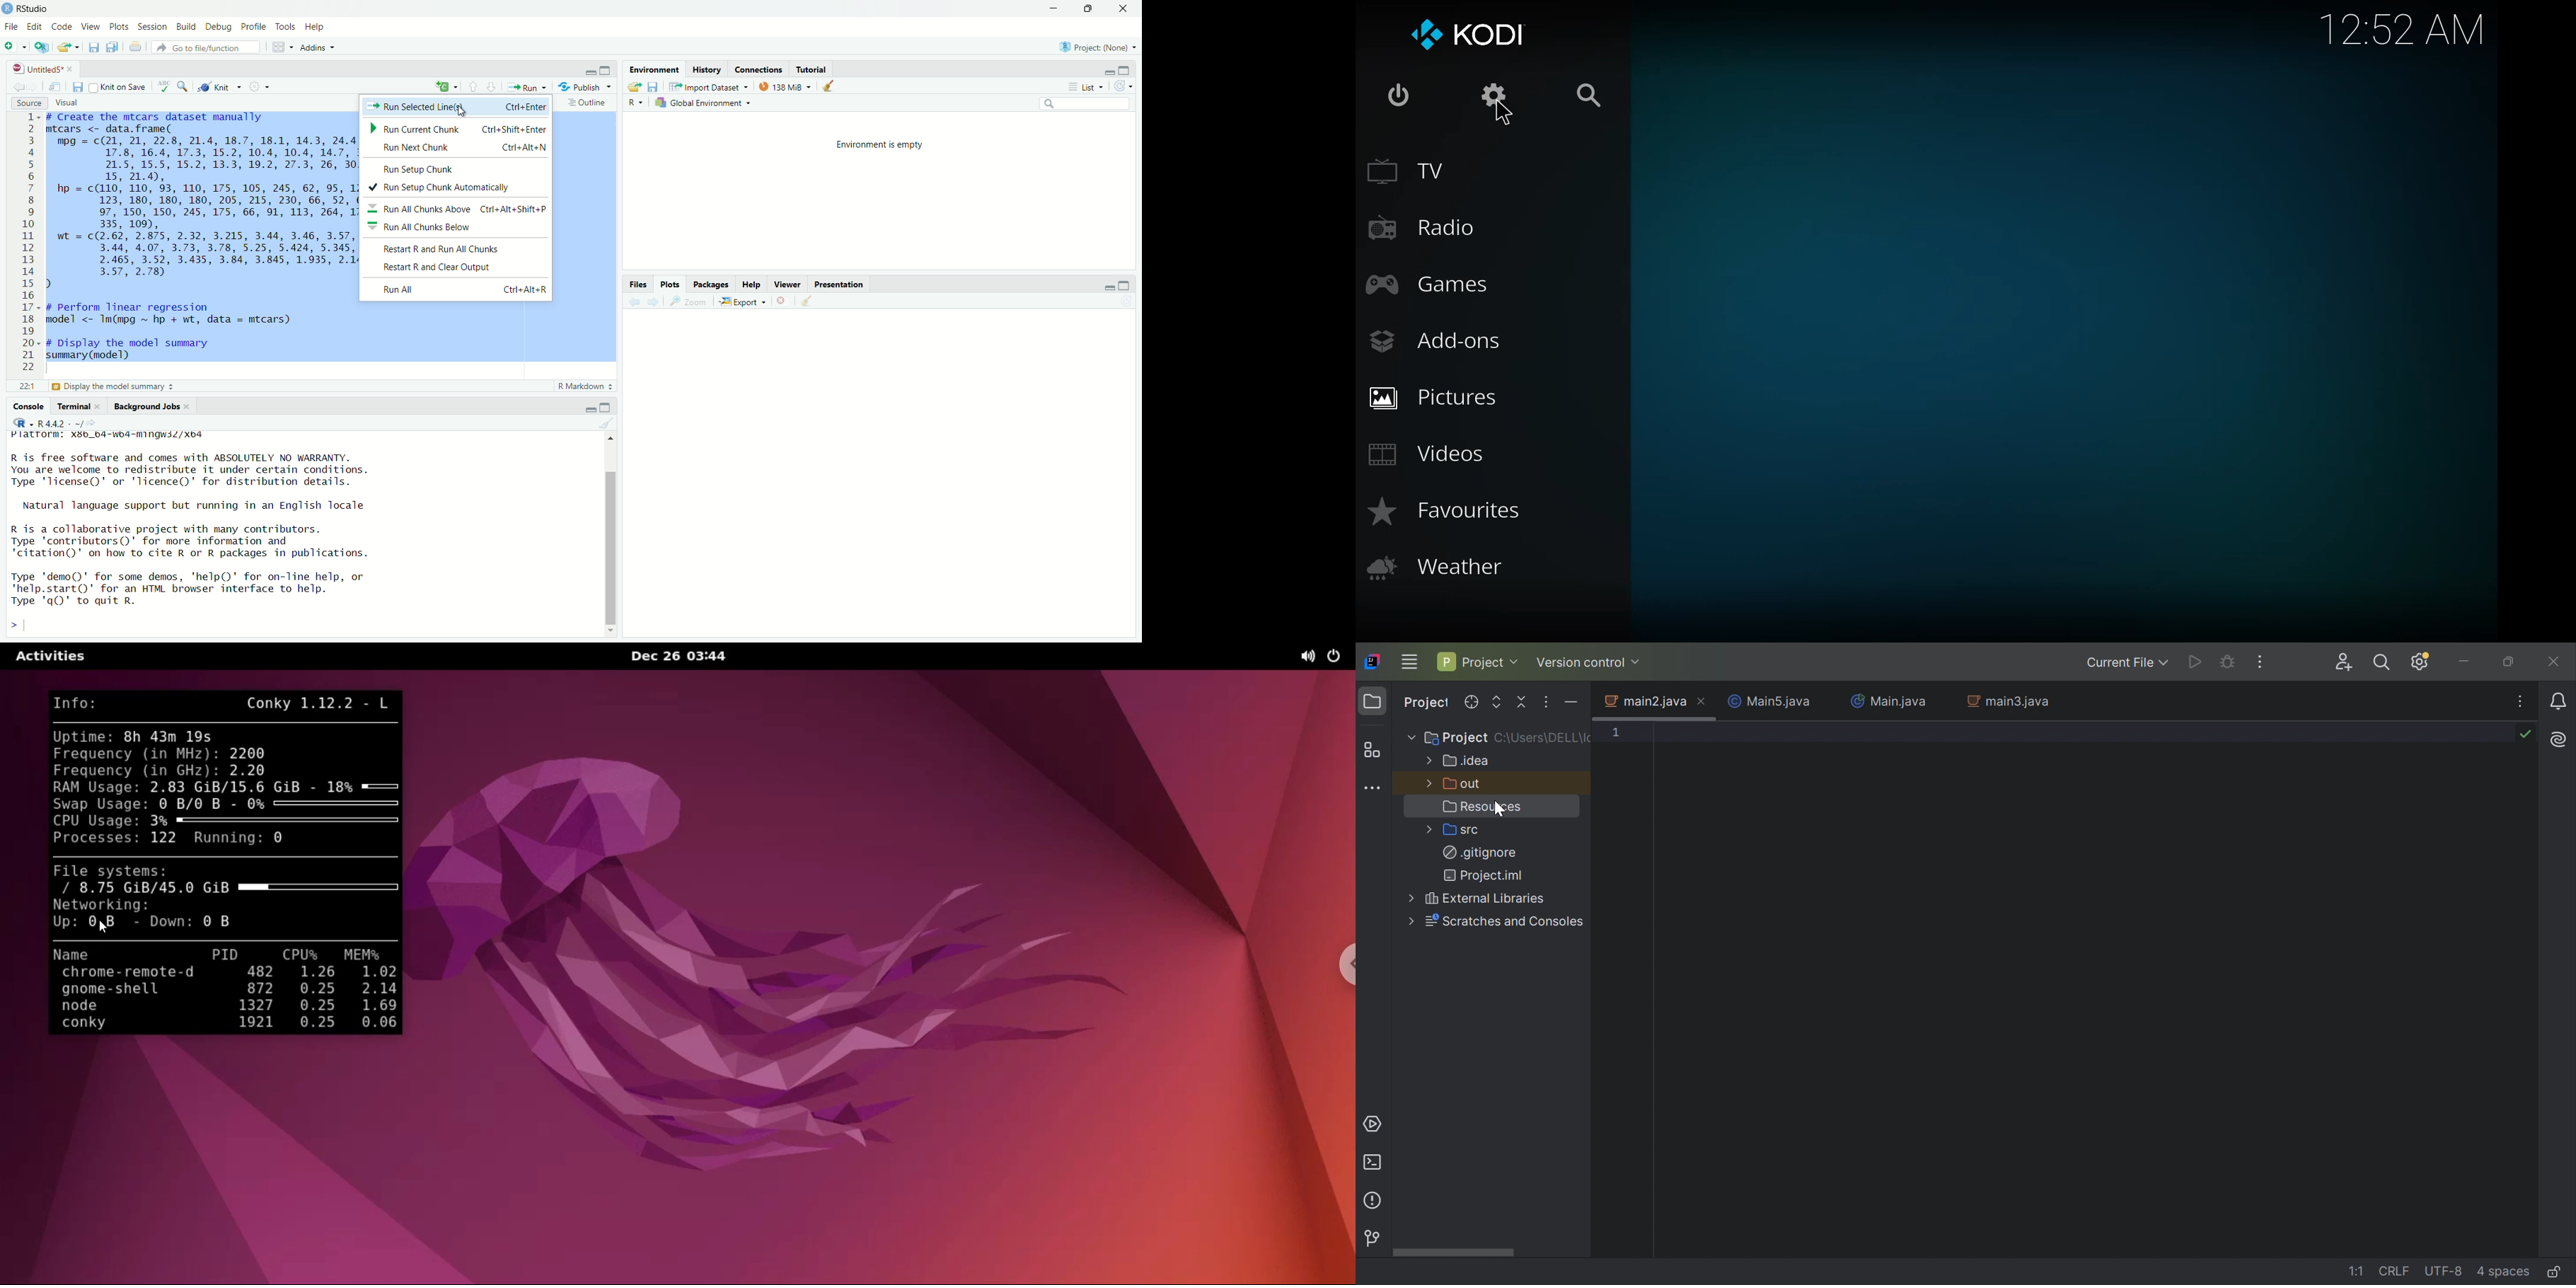  What do you see at coordinates (1108, 73) in the screenshot?
I see `minimize` at bounding box center [1108, 73].